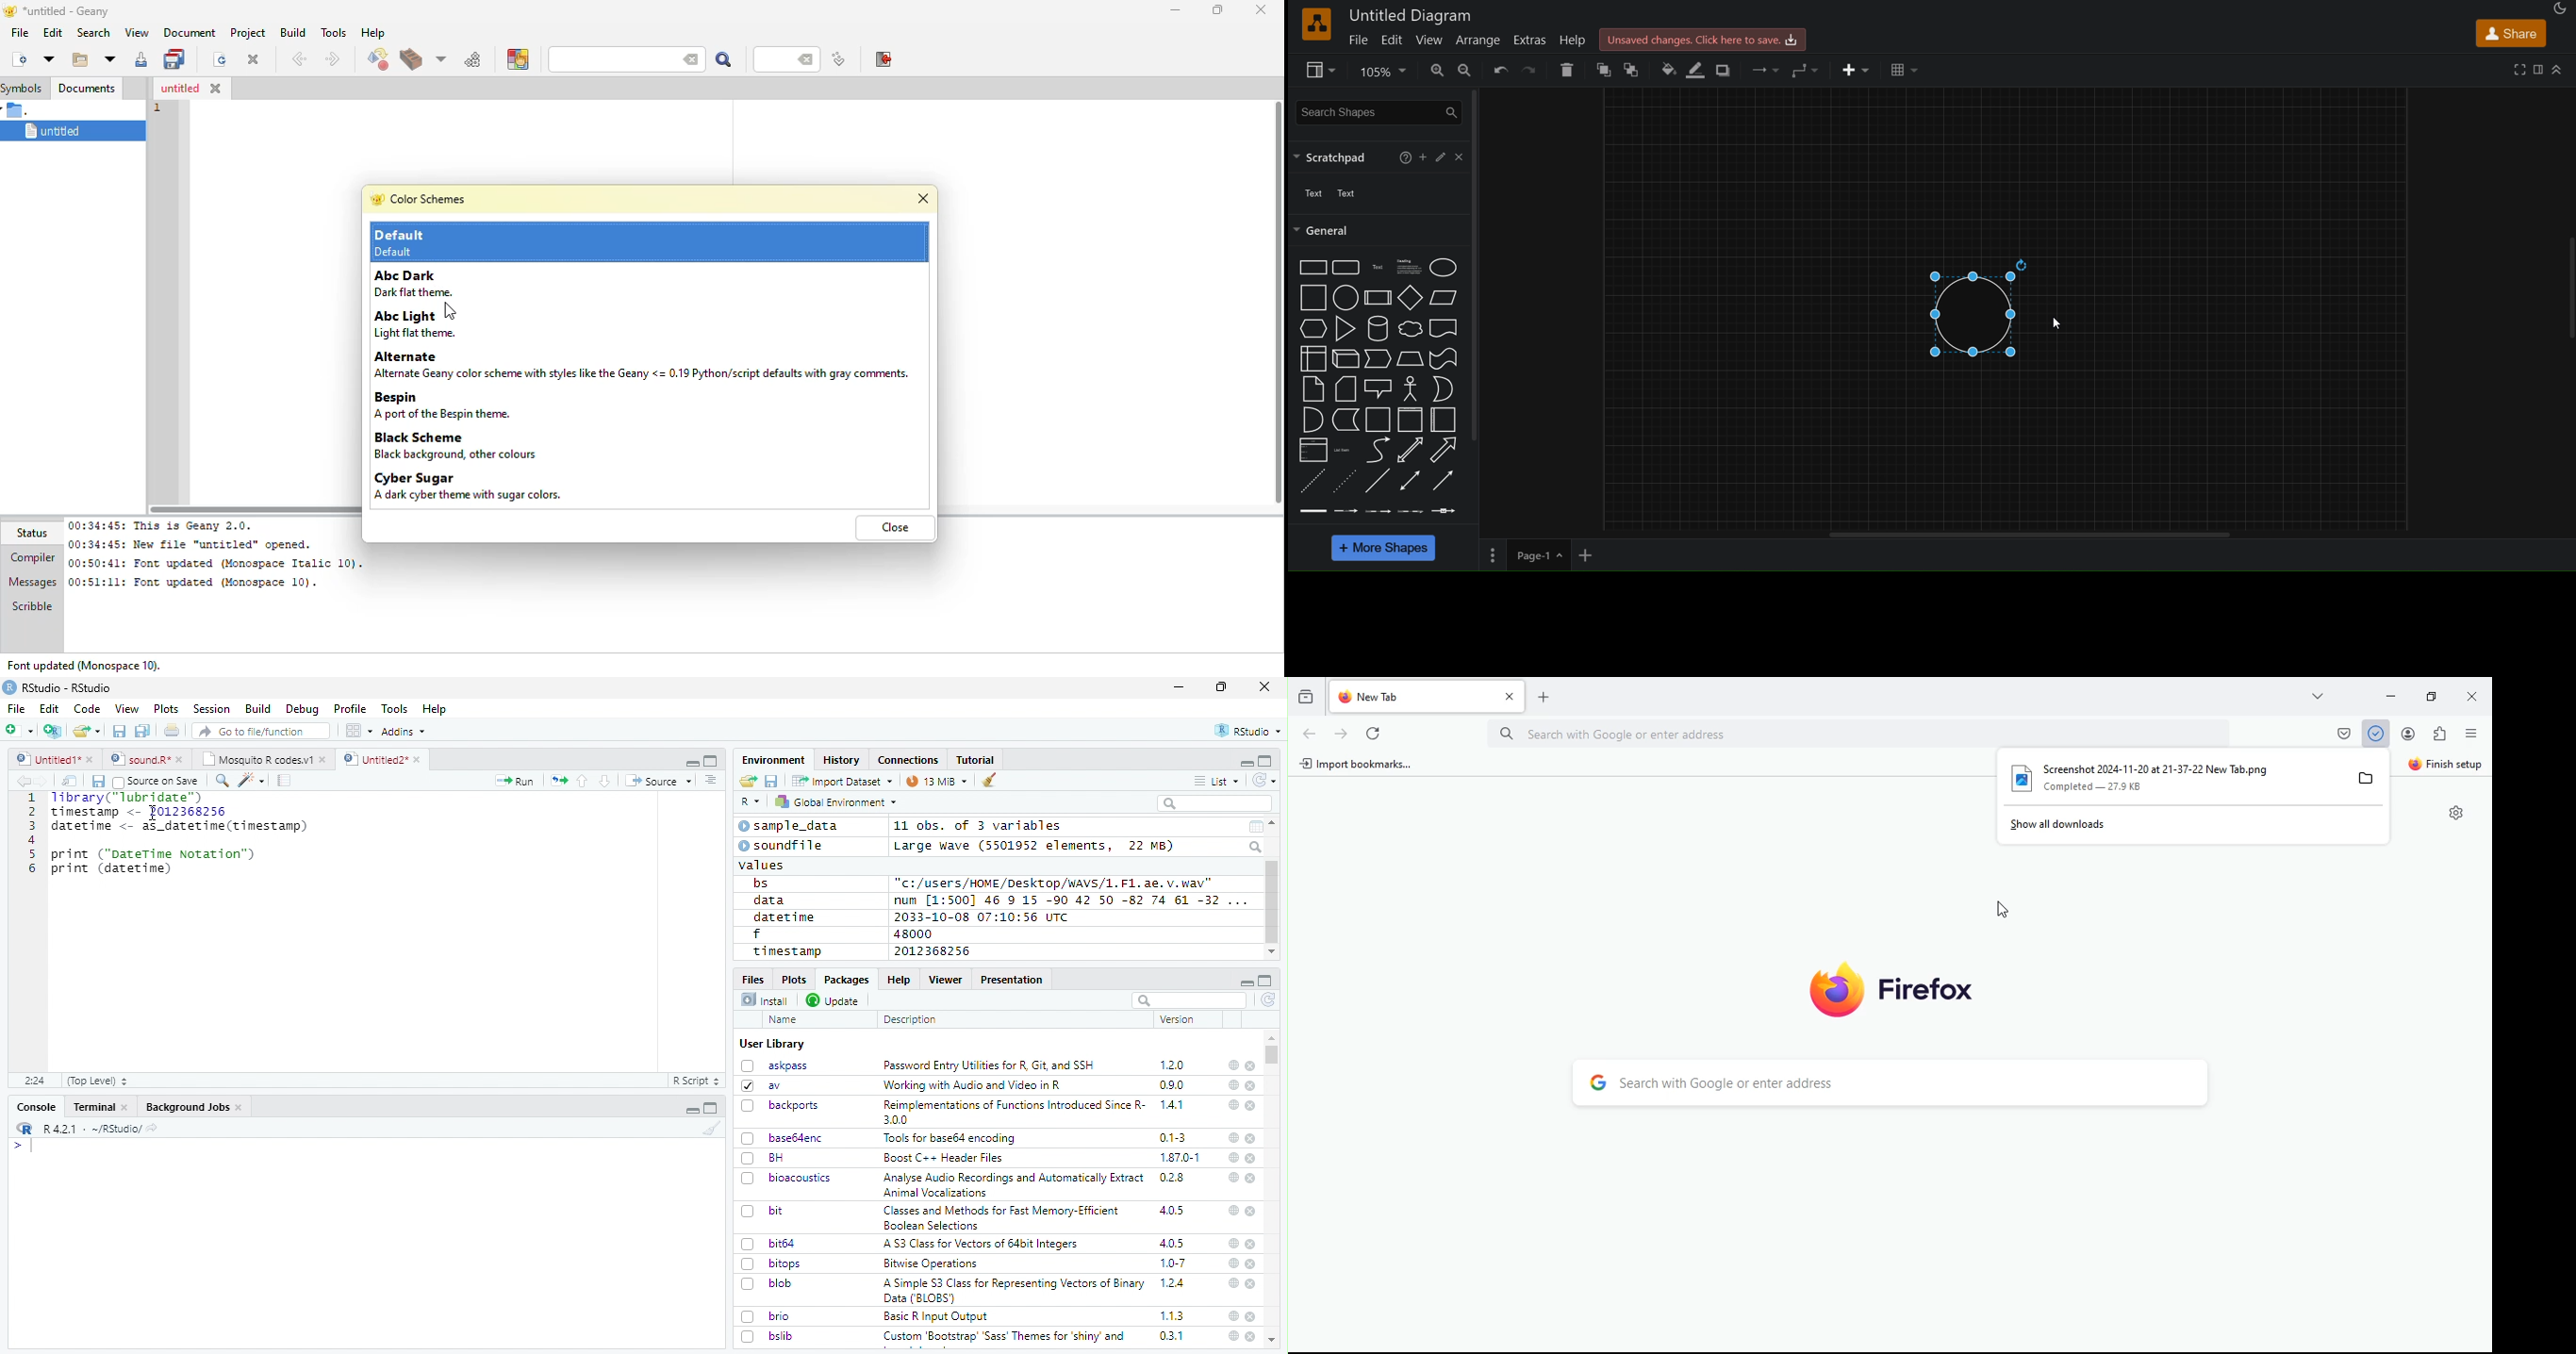  Describe the element at coordinates (1409, 389) in the screenshot. I see `callout` at that location.